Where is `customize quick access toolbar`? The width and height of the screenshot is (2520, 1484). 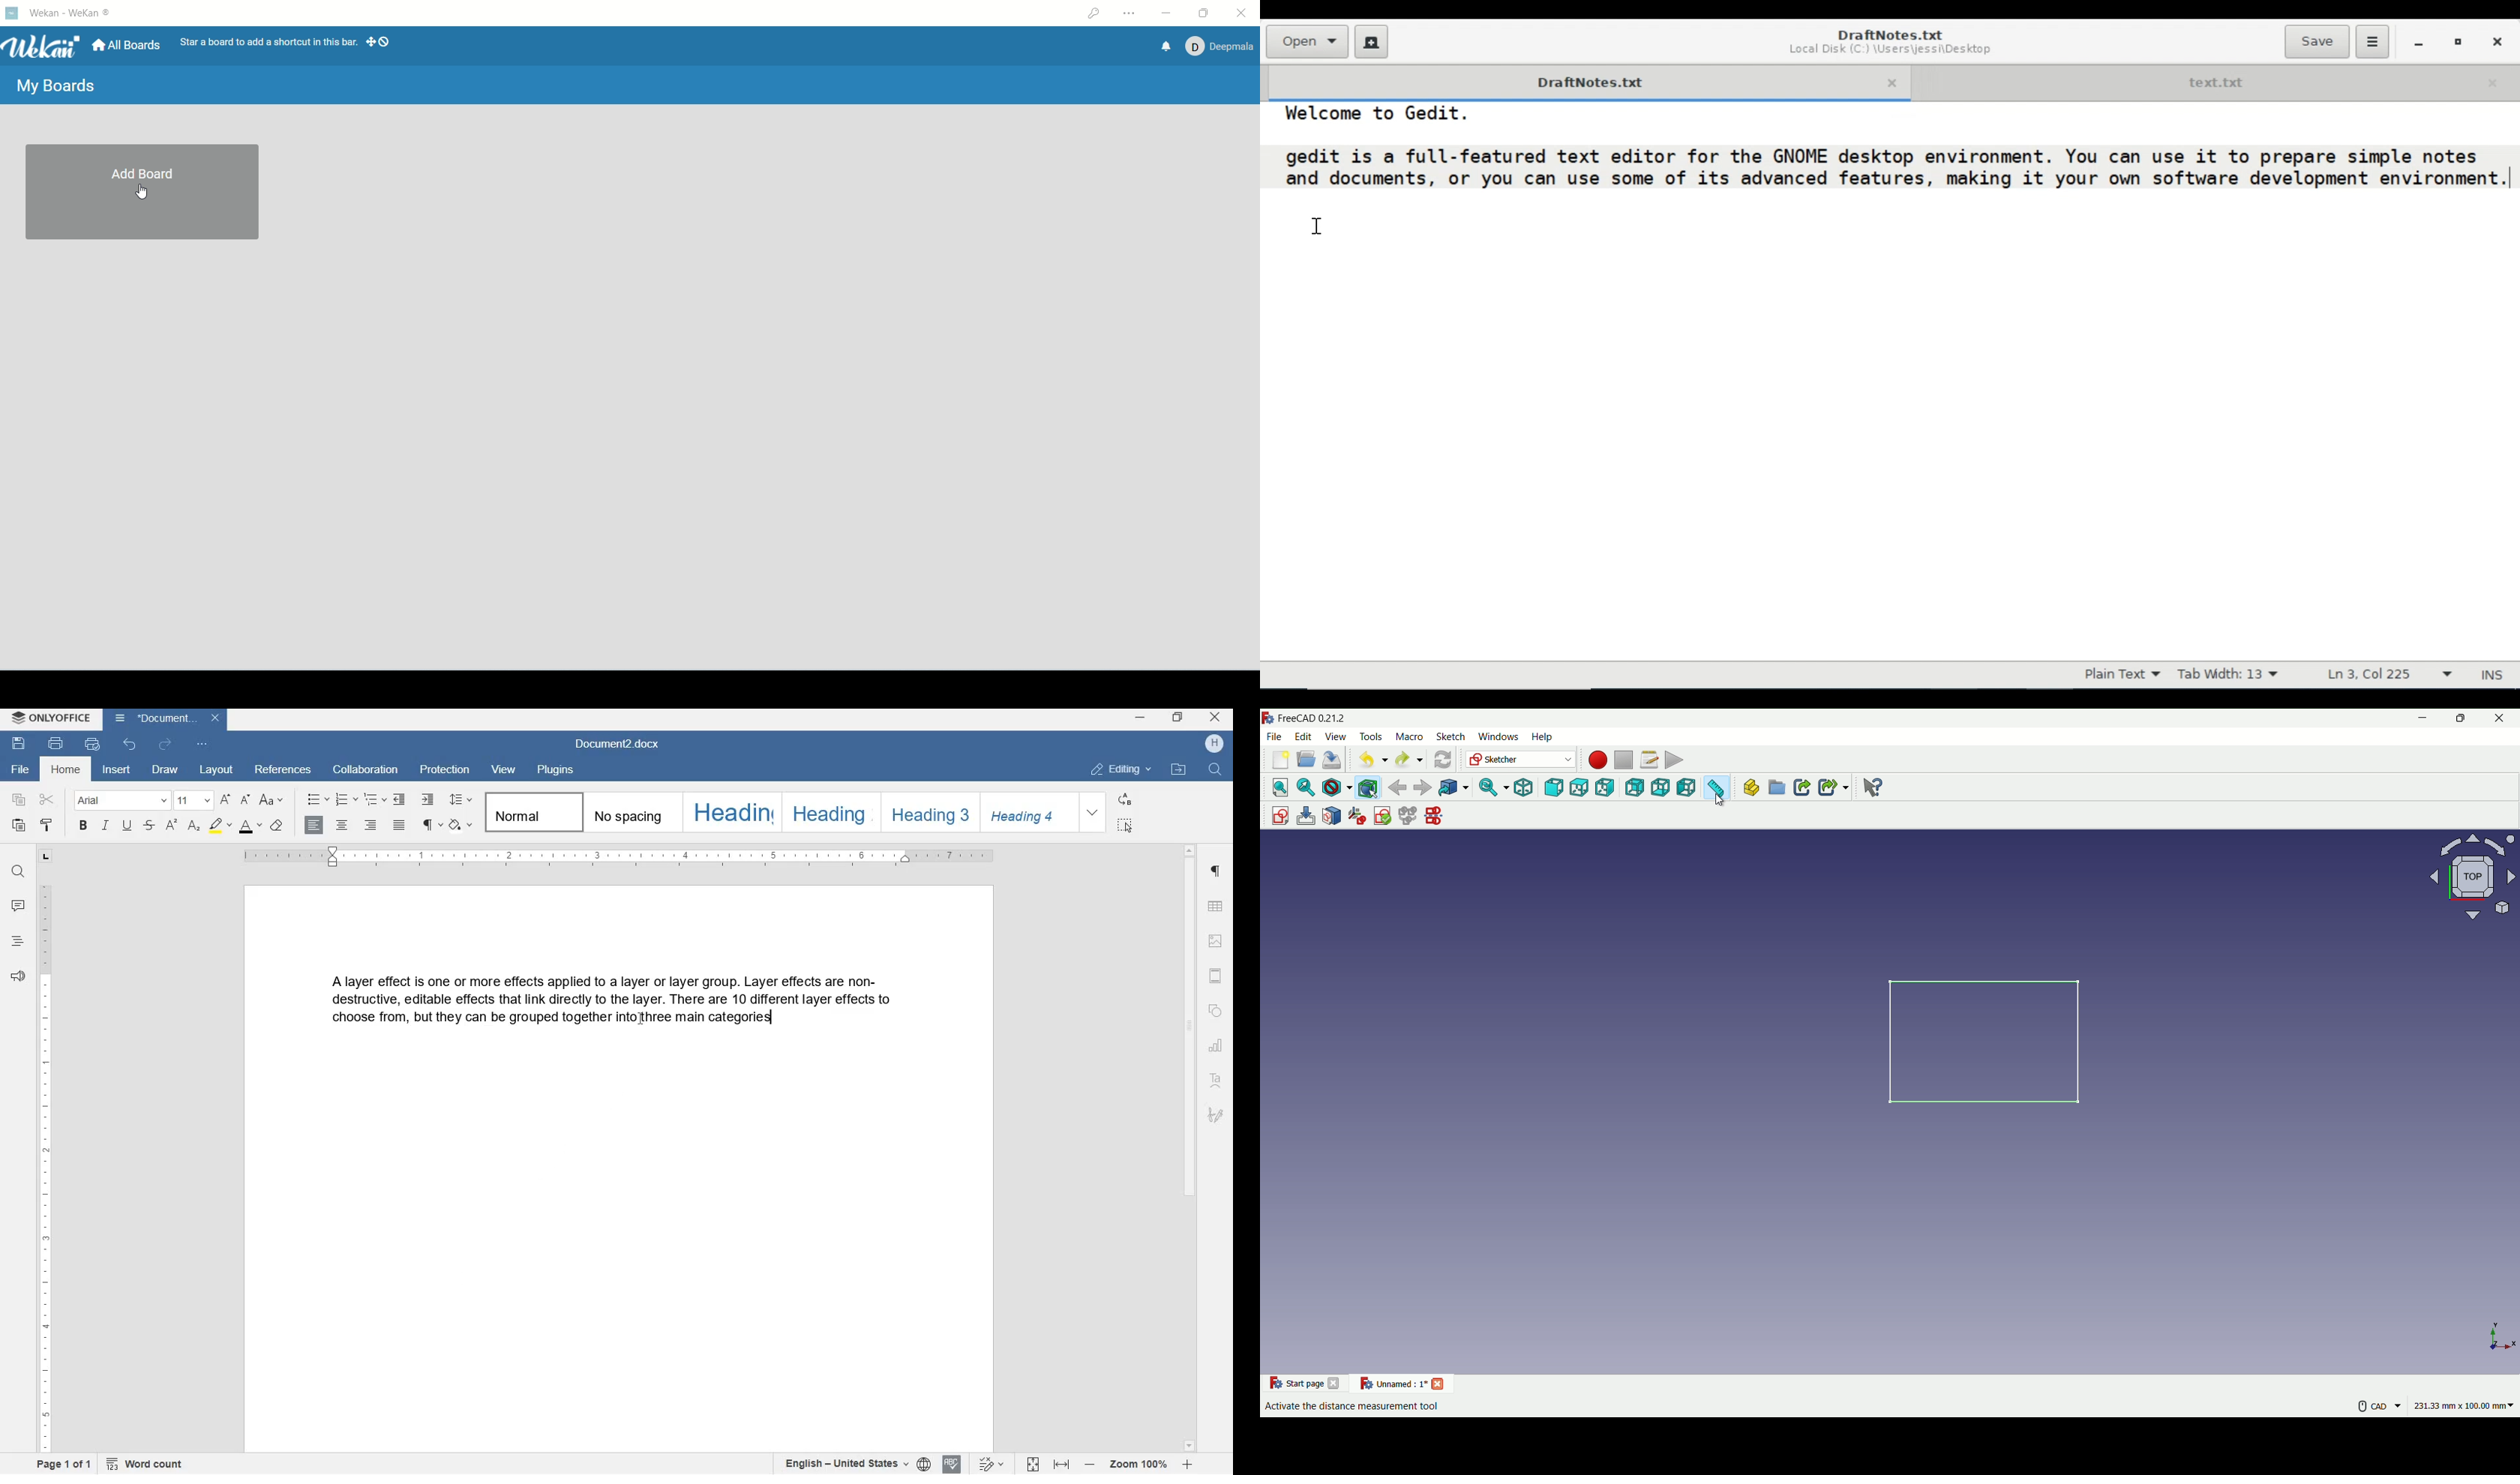
customize quick access toolbar is located at coordinates (203, 747).